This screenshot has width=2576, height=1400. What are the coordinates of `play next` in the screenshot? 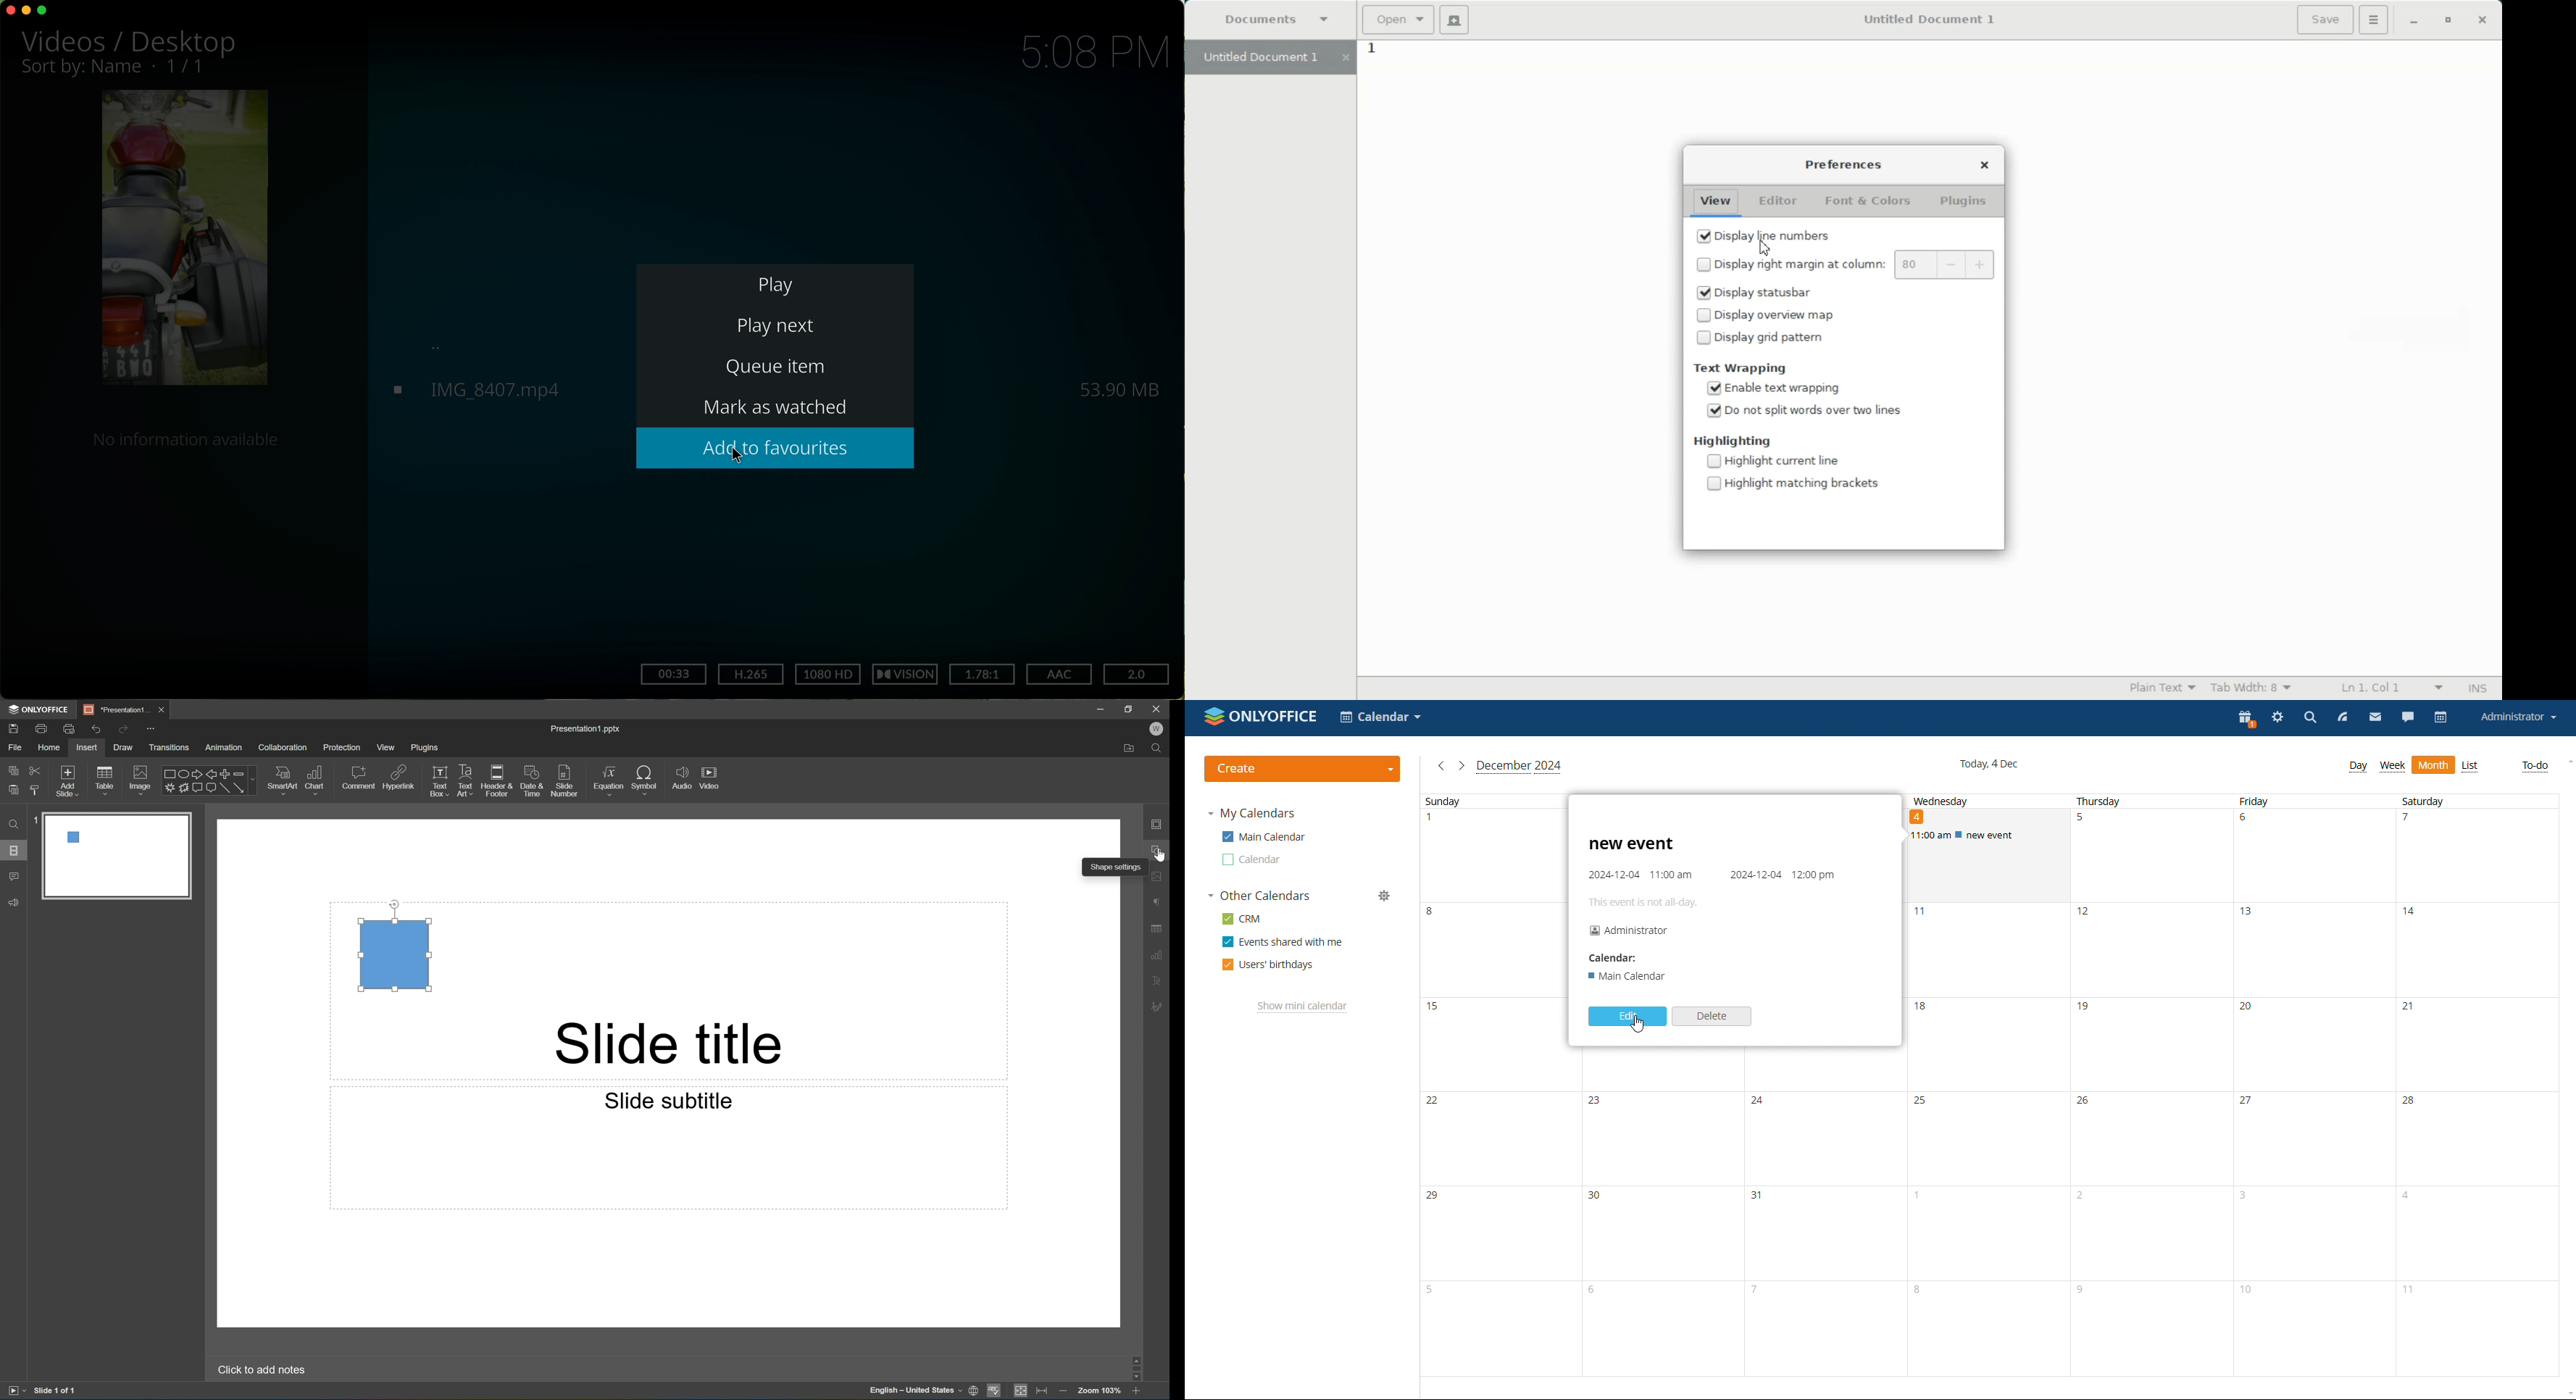 It's located at (777, 326).